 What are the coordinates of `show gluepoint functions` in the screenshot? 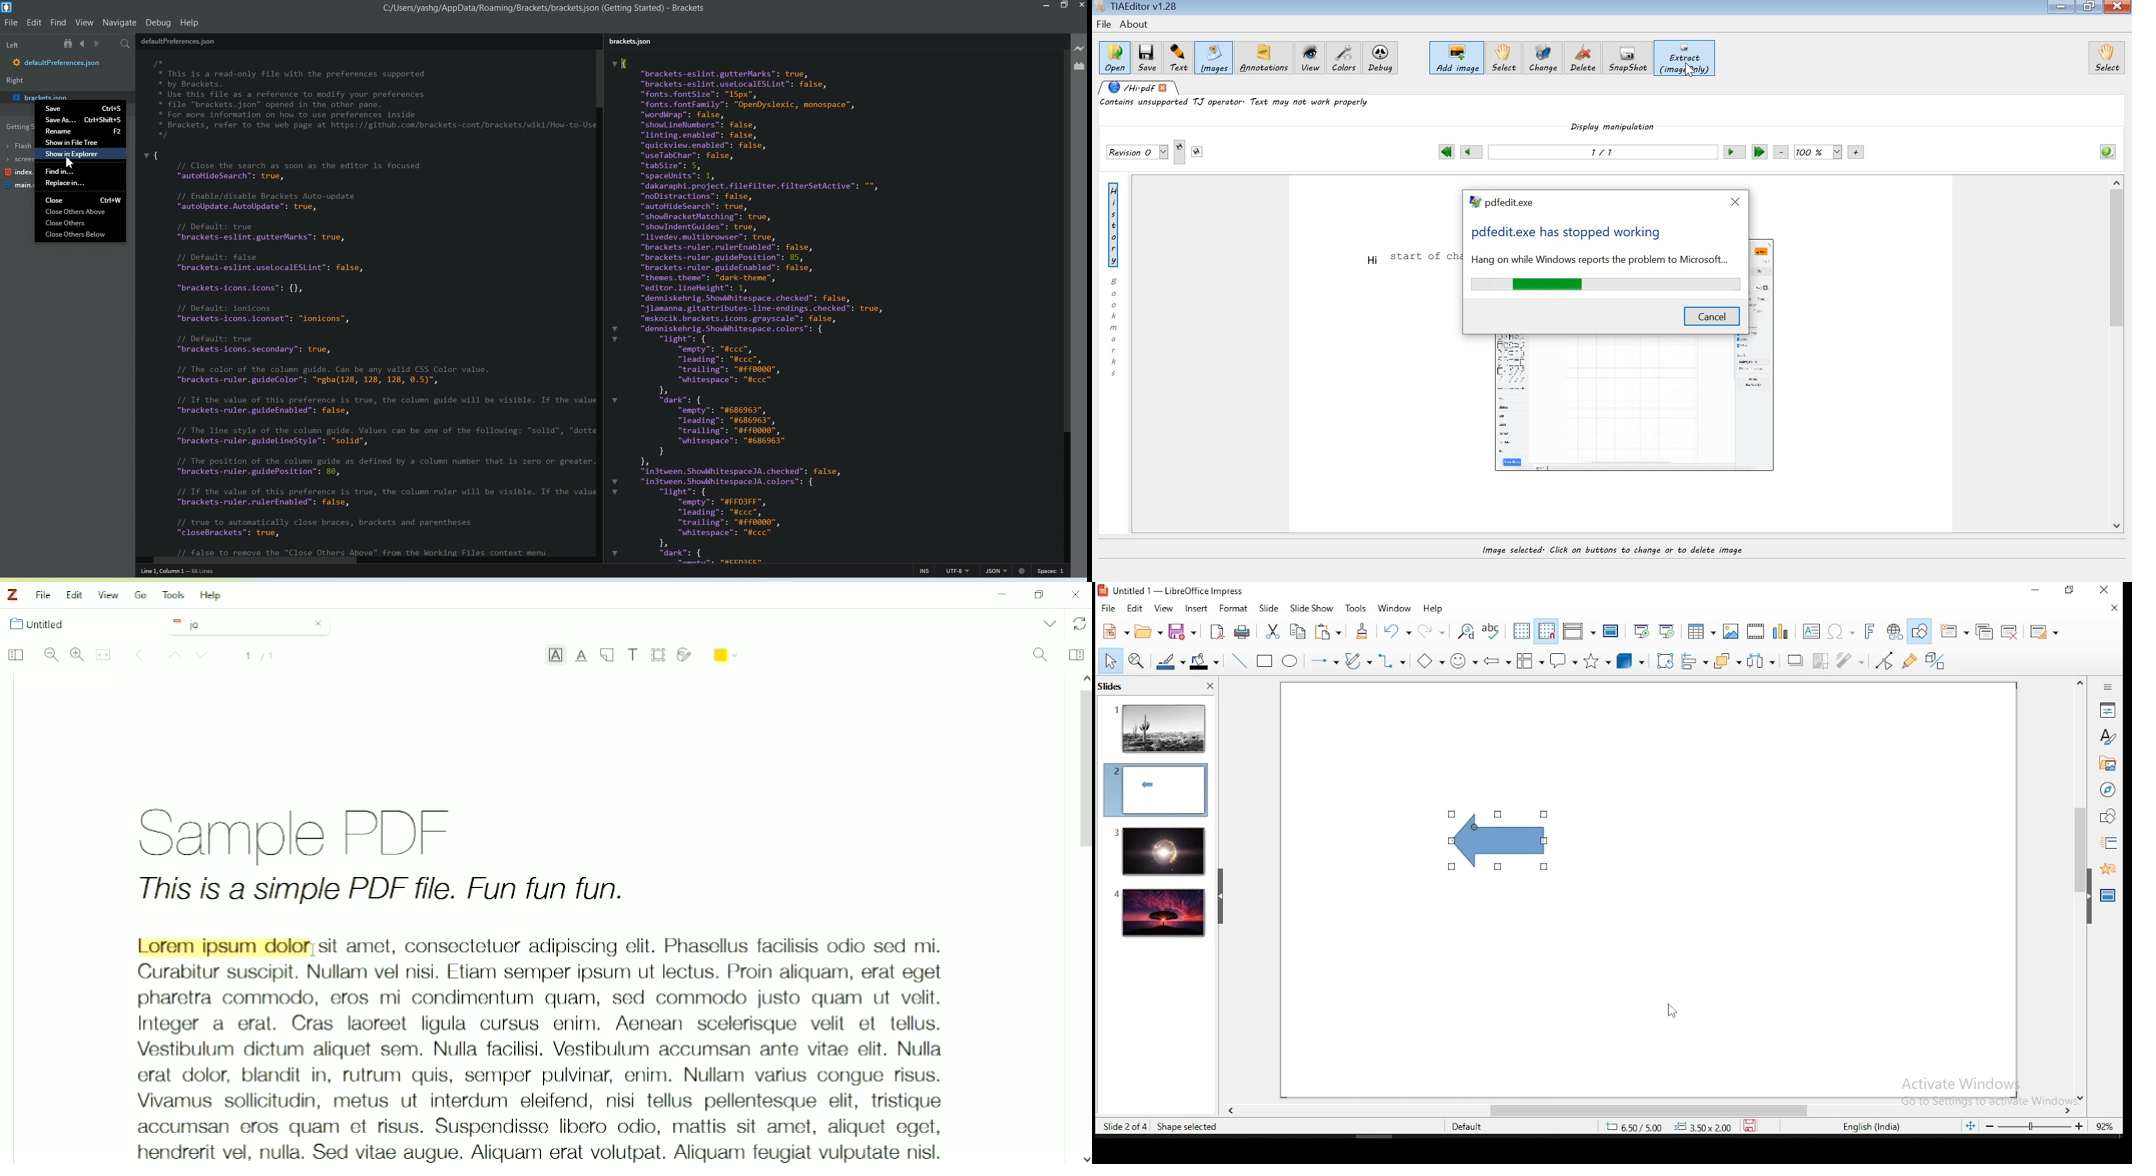 It's located at (1914, 660).